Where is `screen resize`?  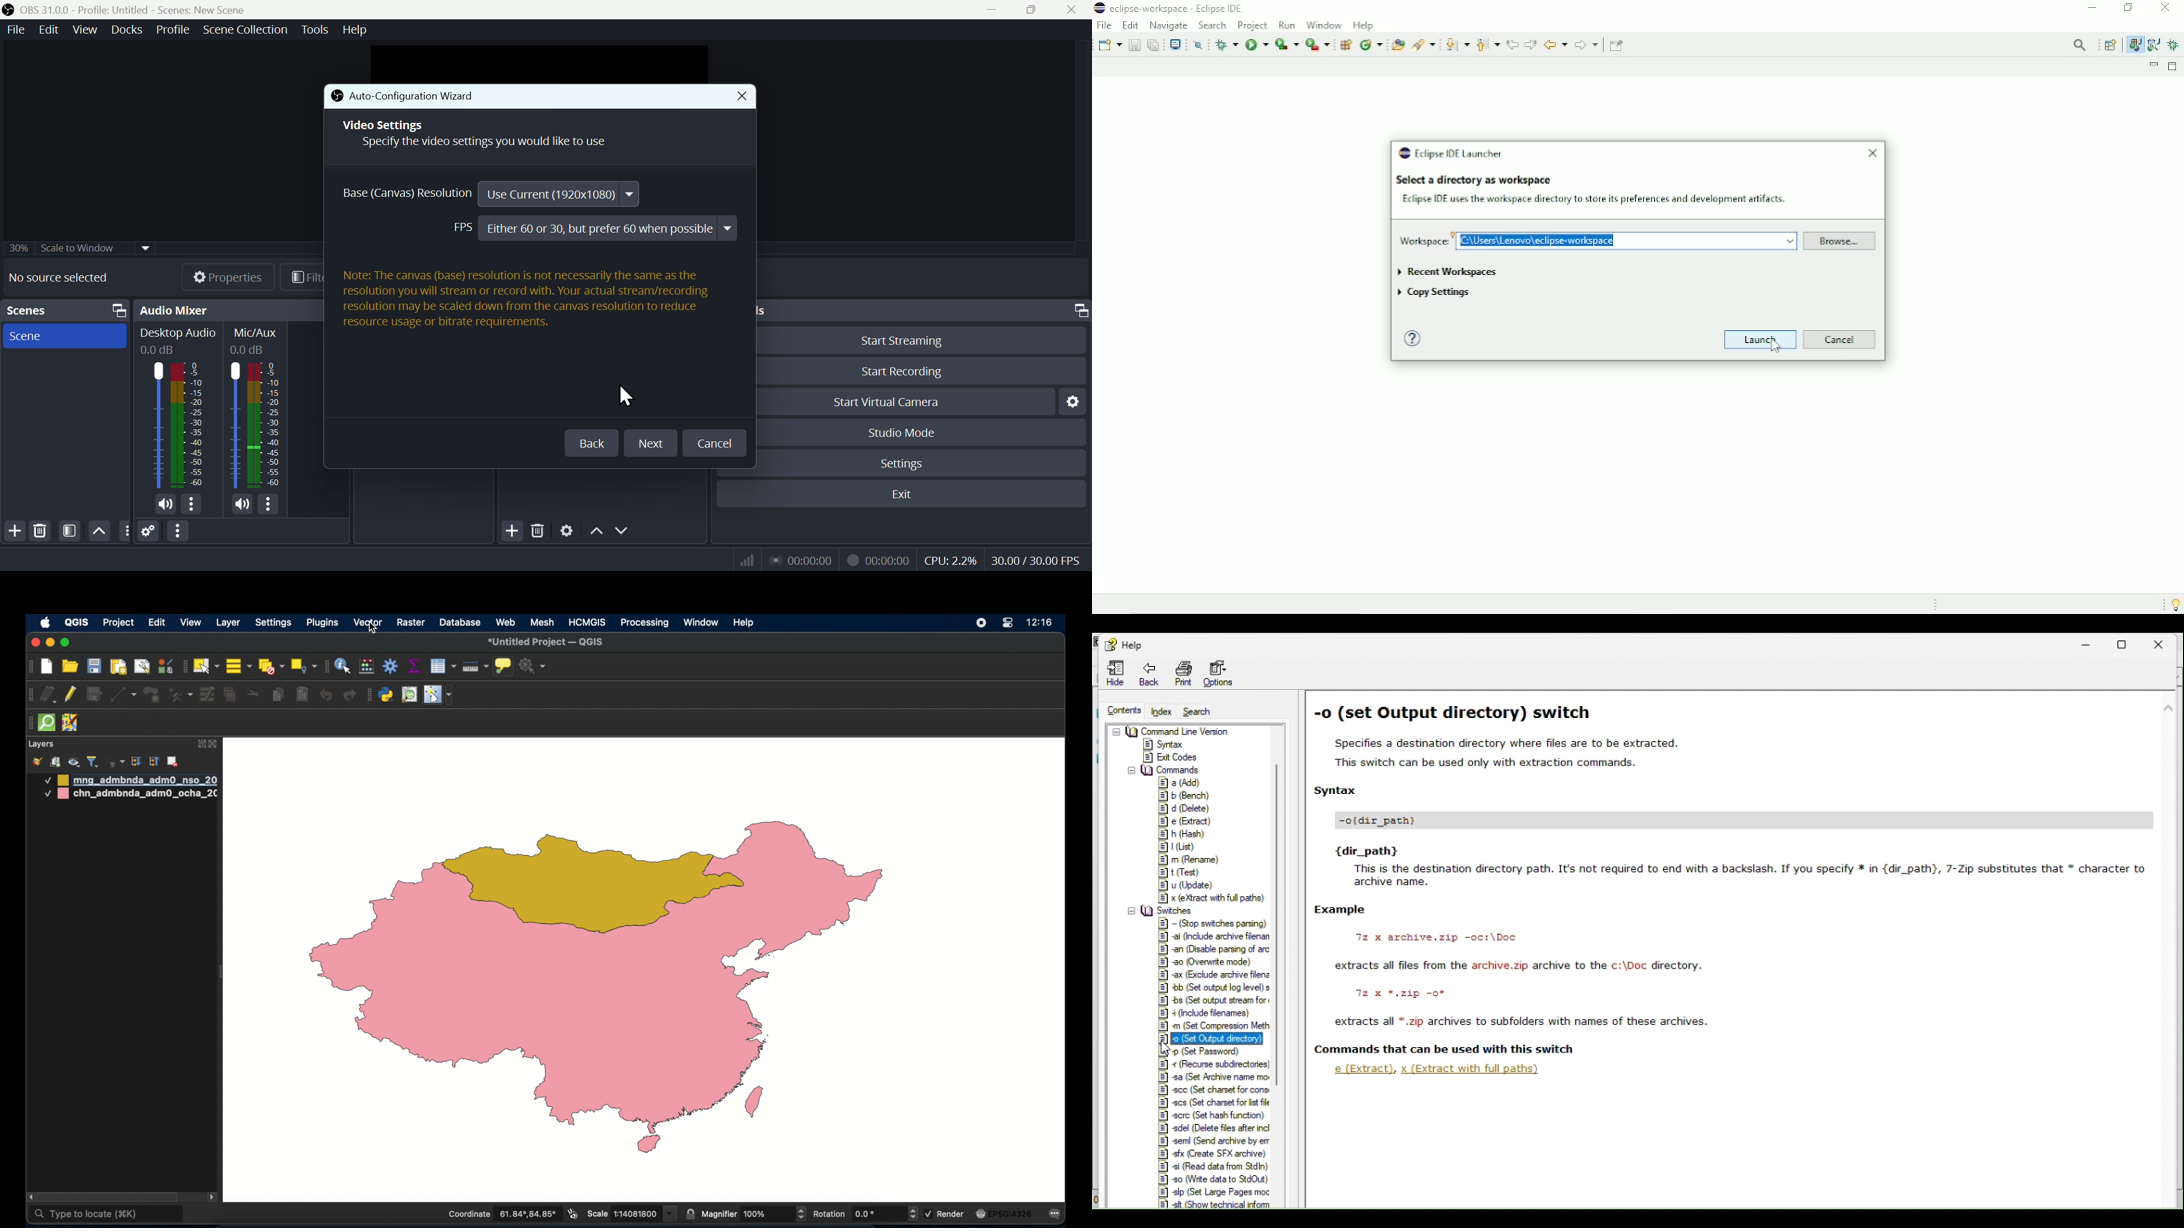 screen resize is located at coordinates (1078, 311).